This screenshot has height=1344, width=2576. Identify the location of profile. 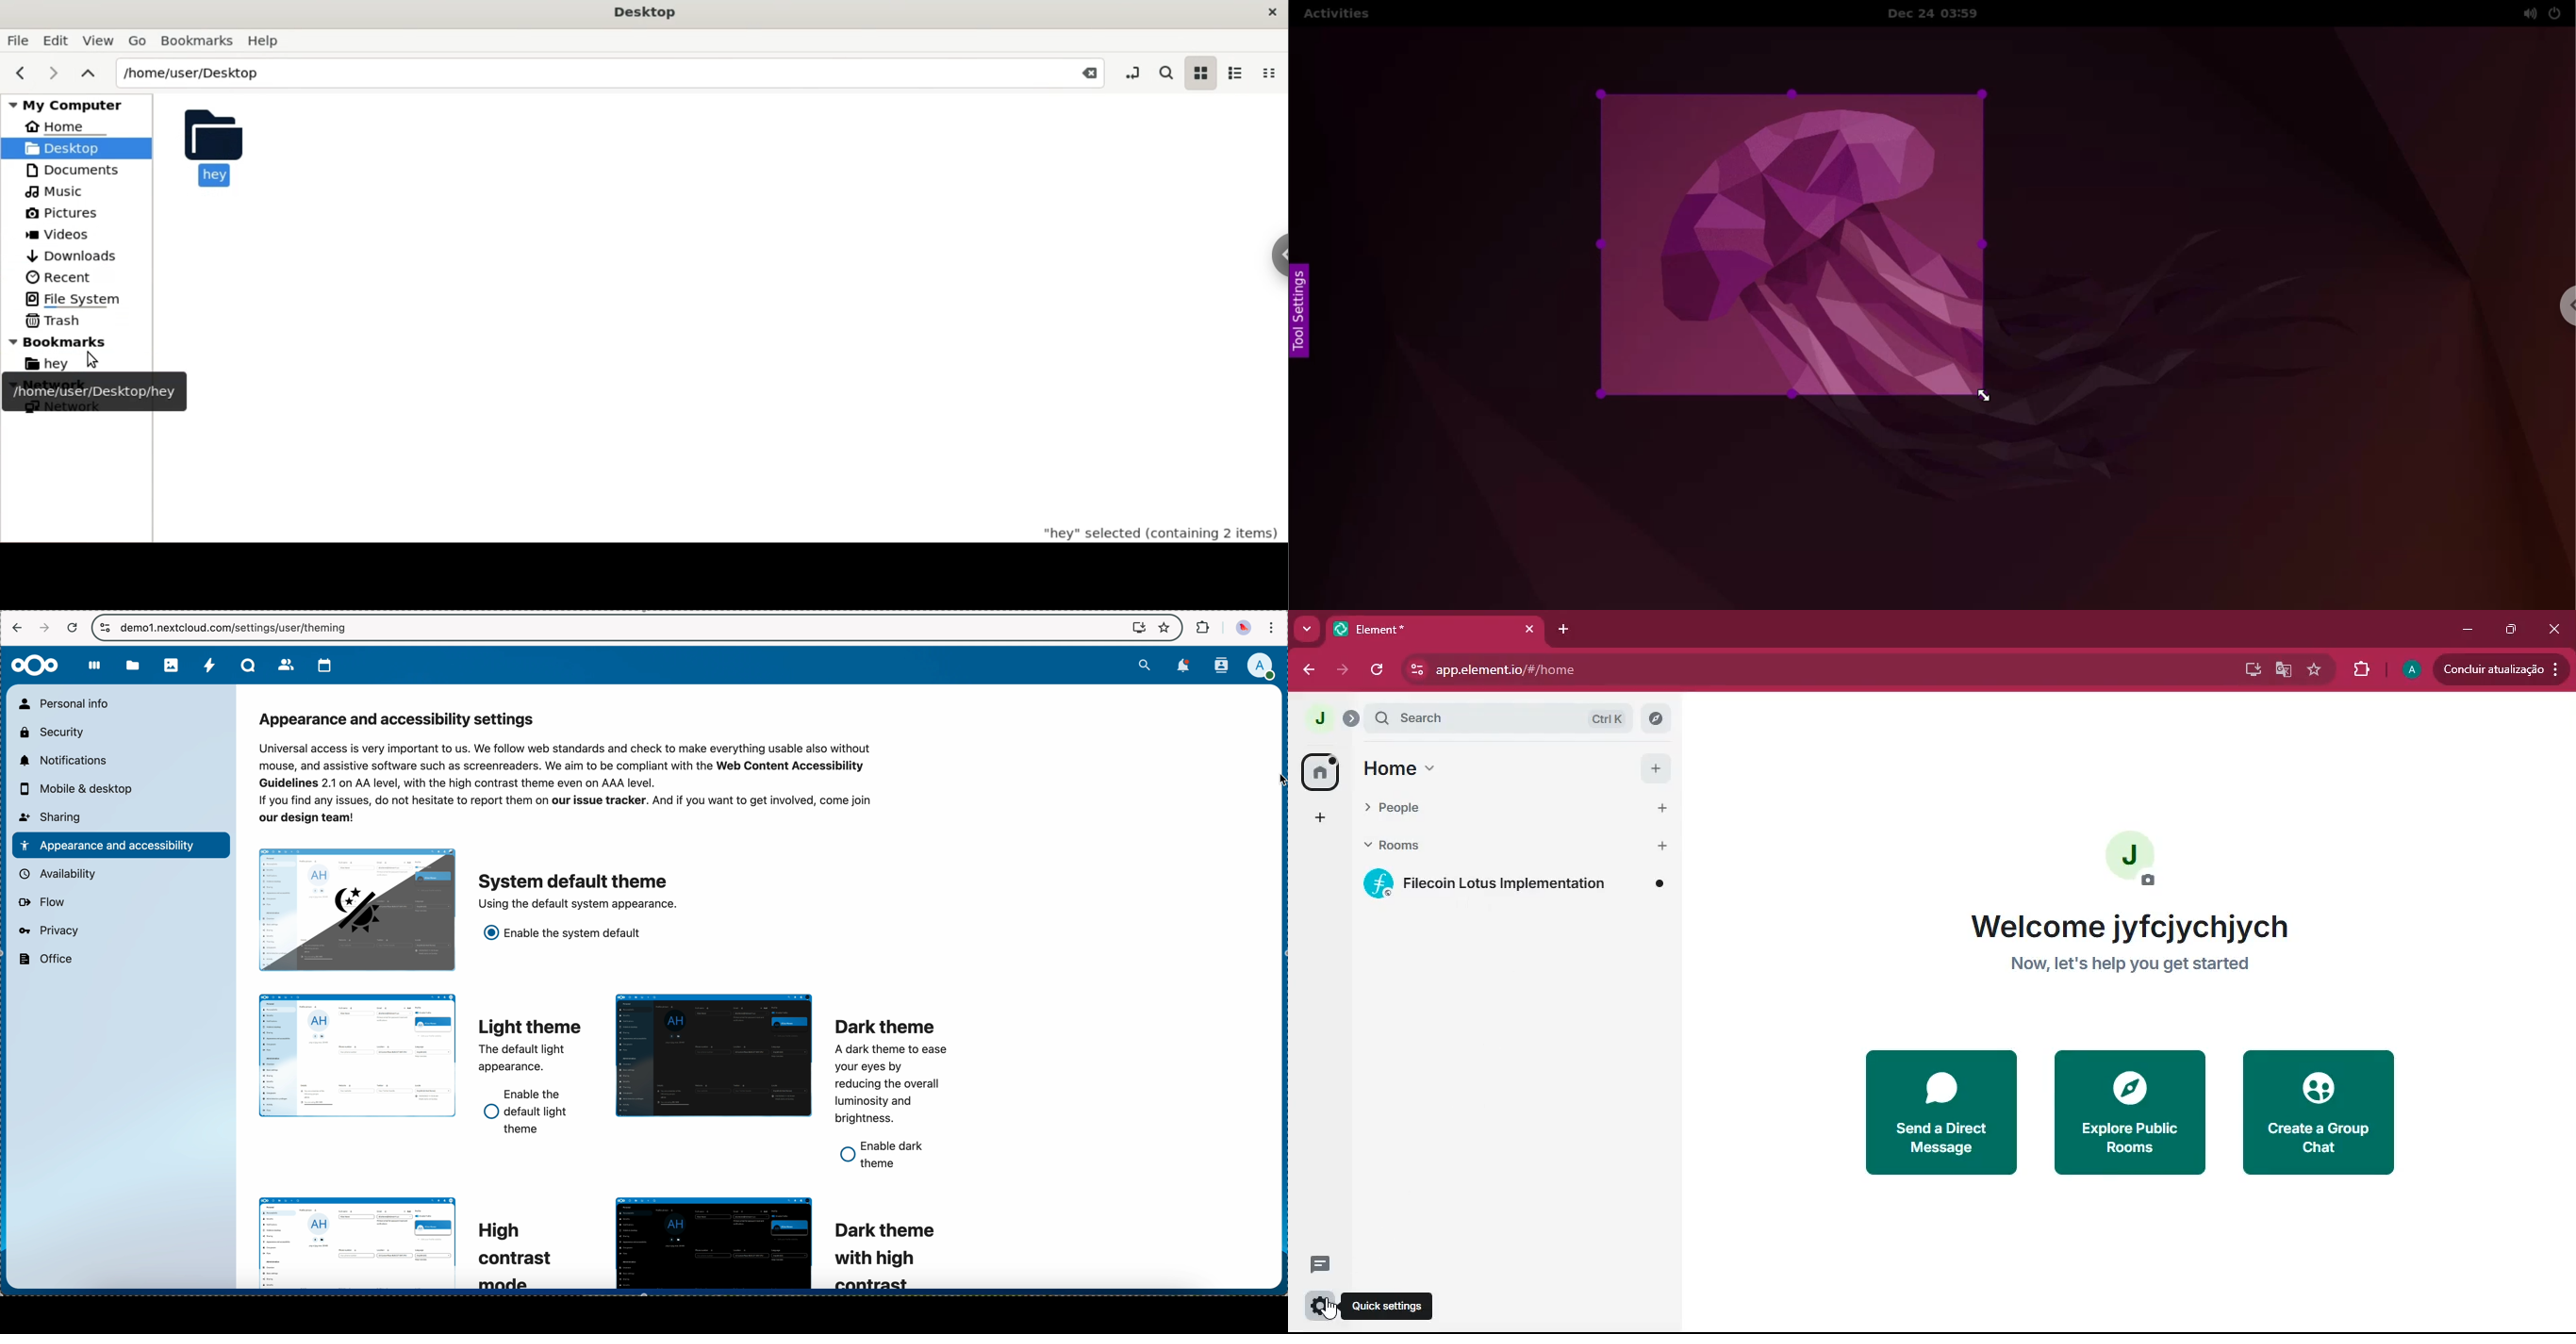
(1321, 718).